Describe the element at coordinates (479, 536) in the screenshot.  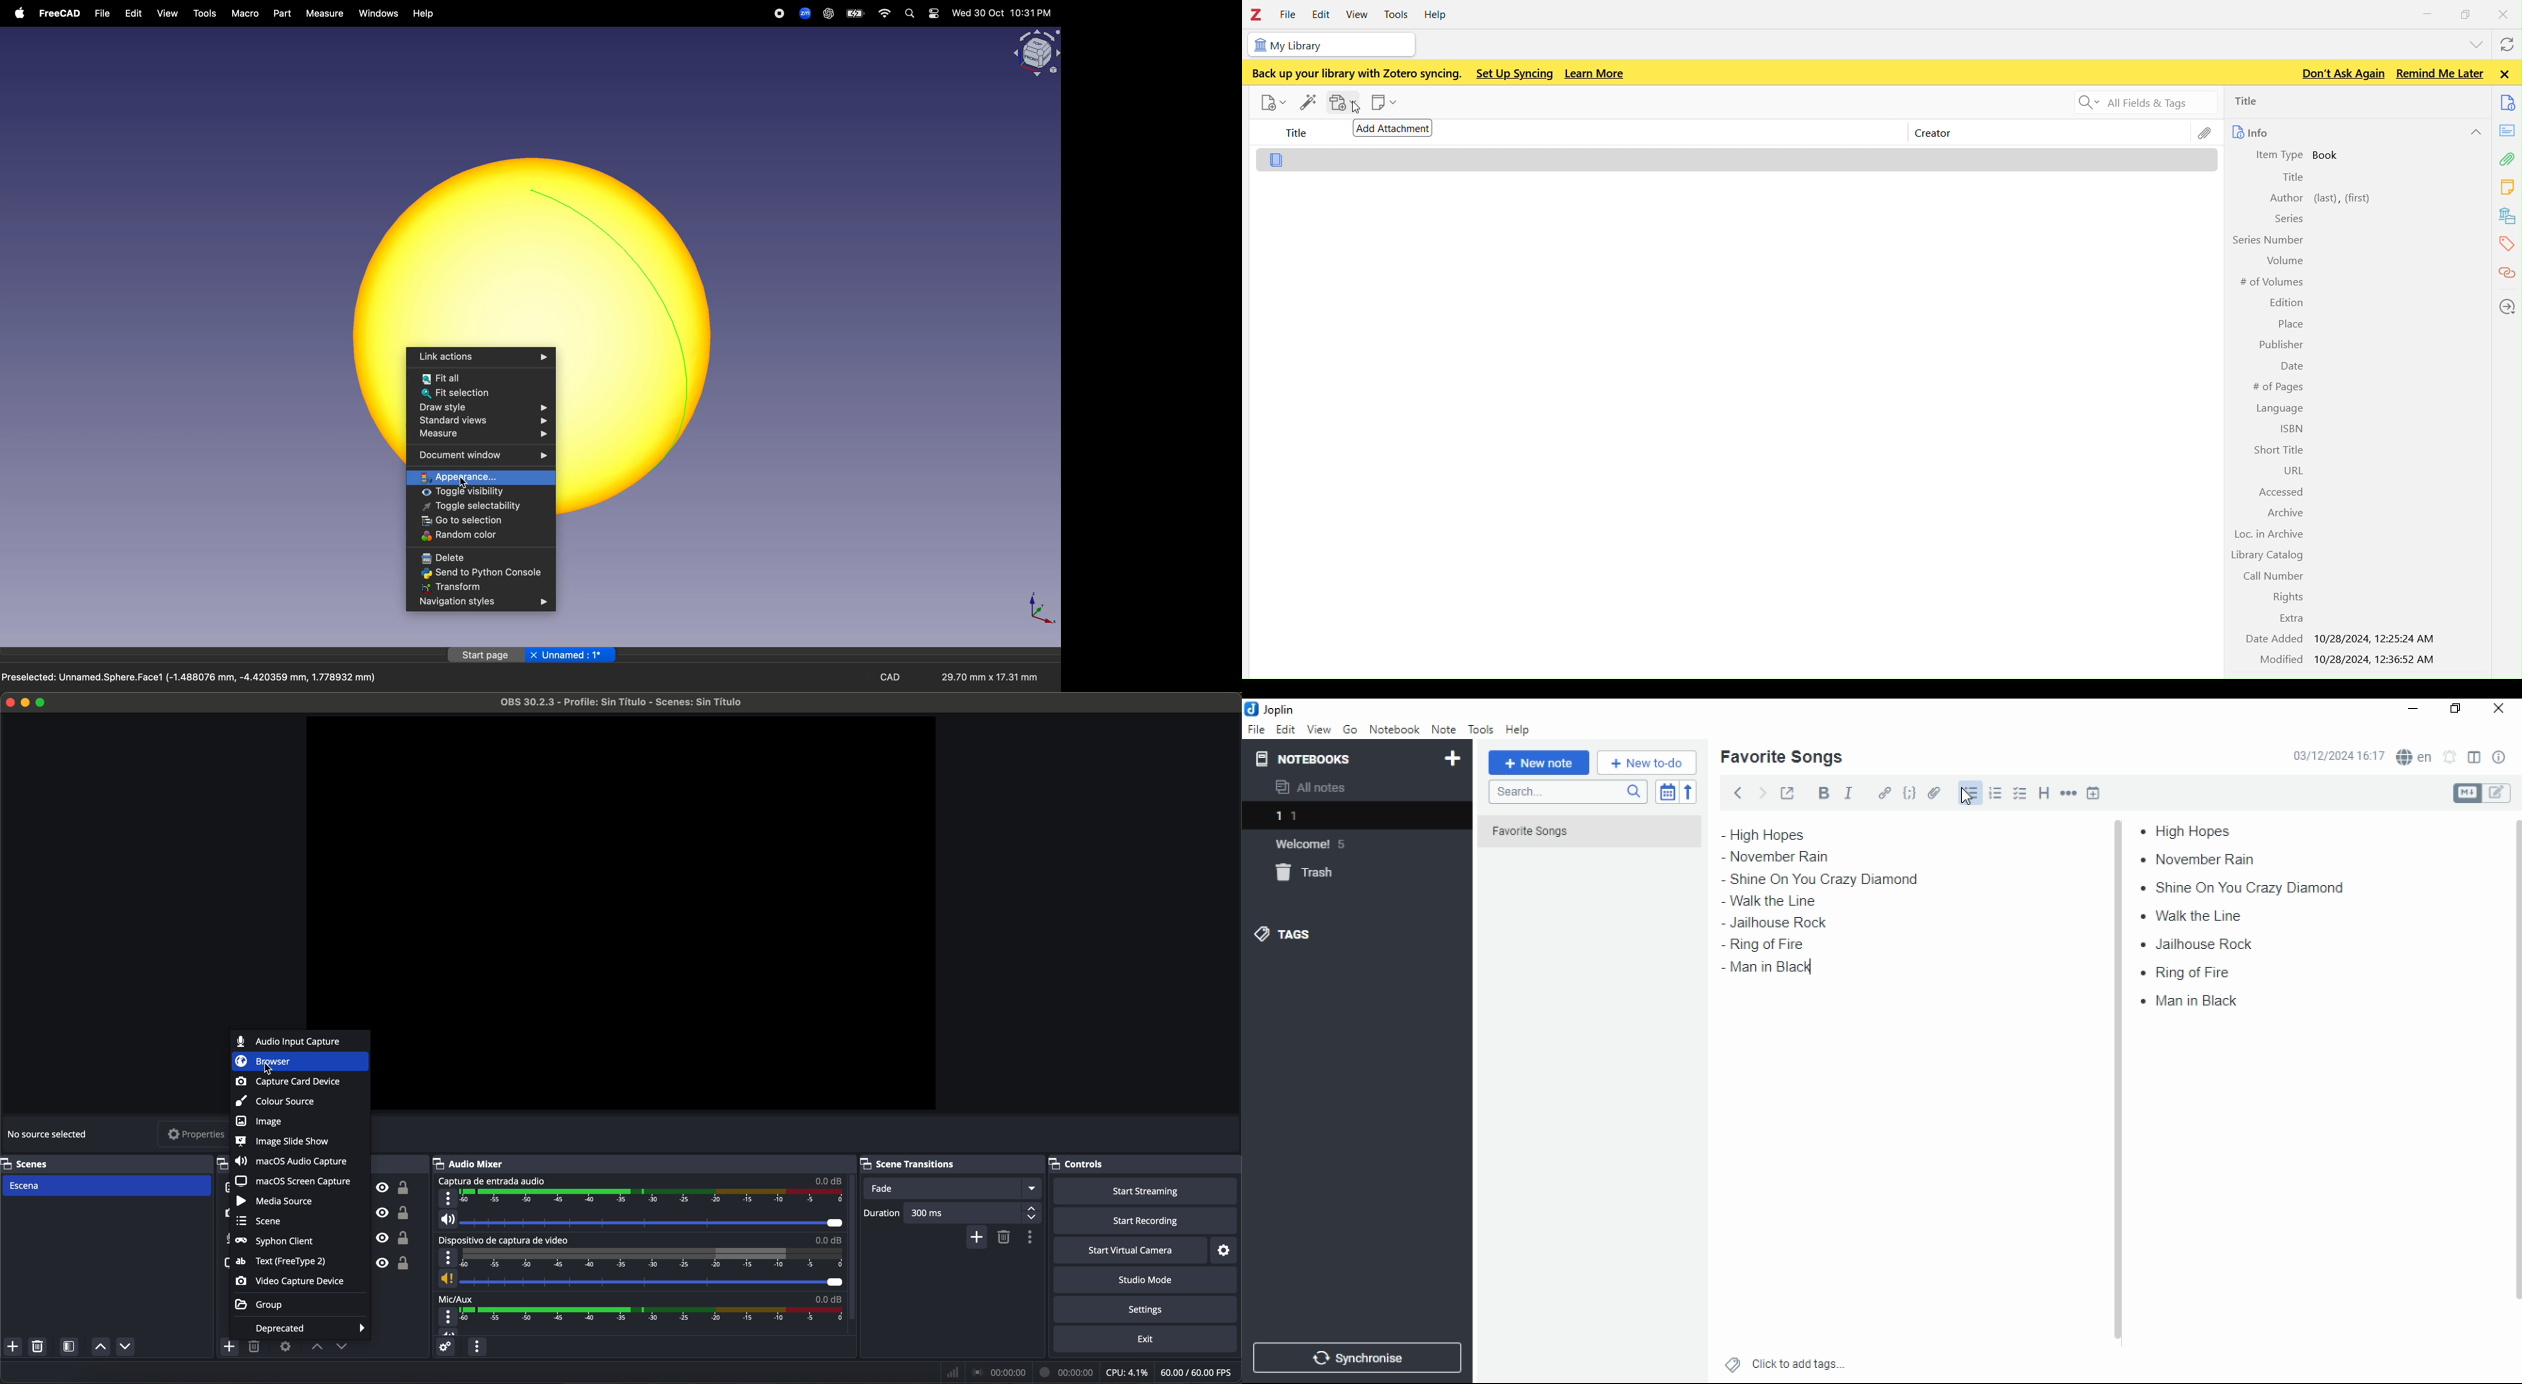
I see `random color` at that location.